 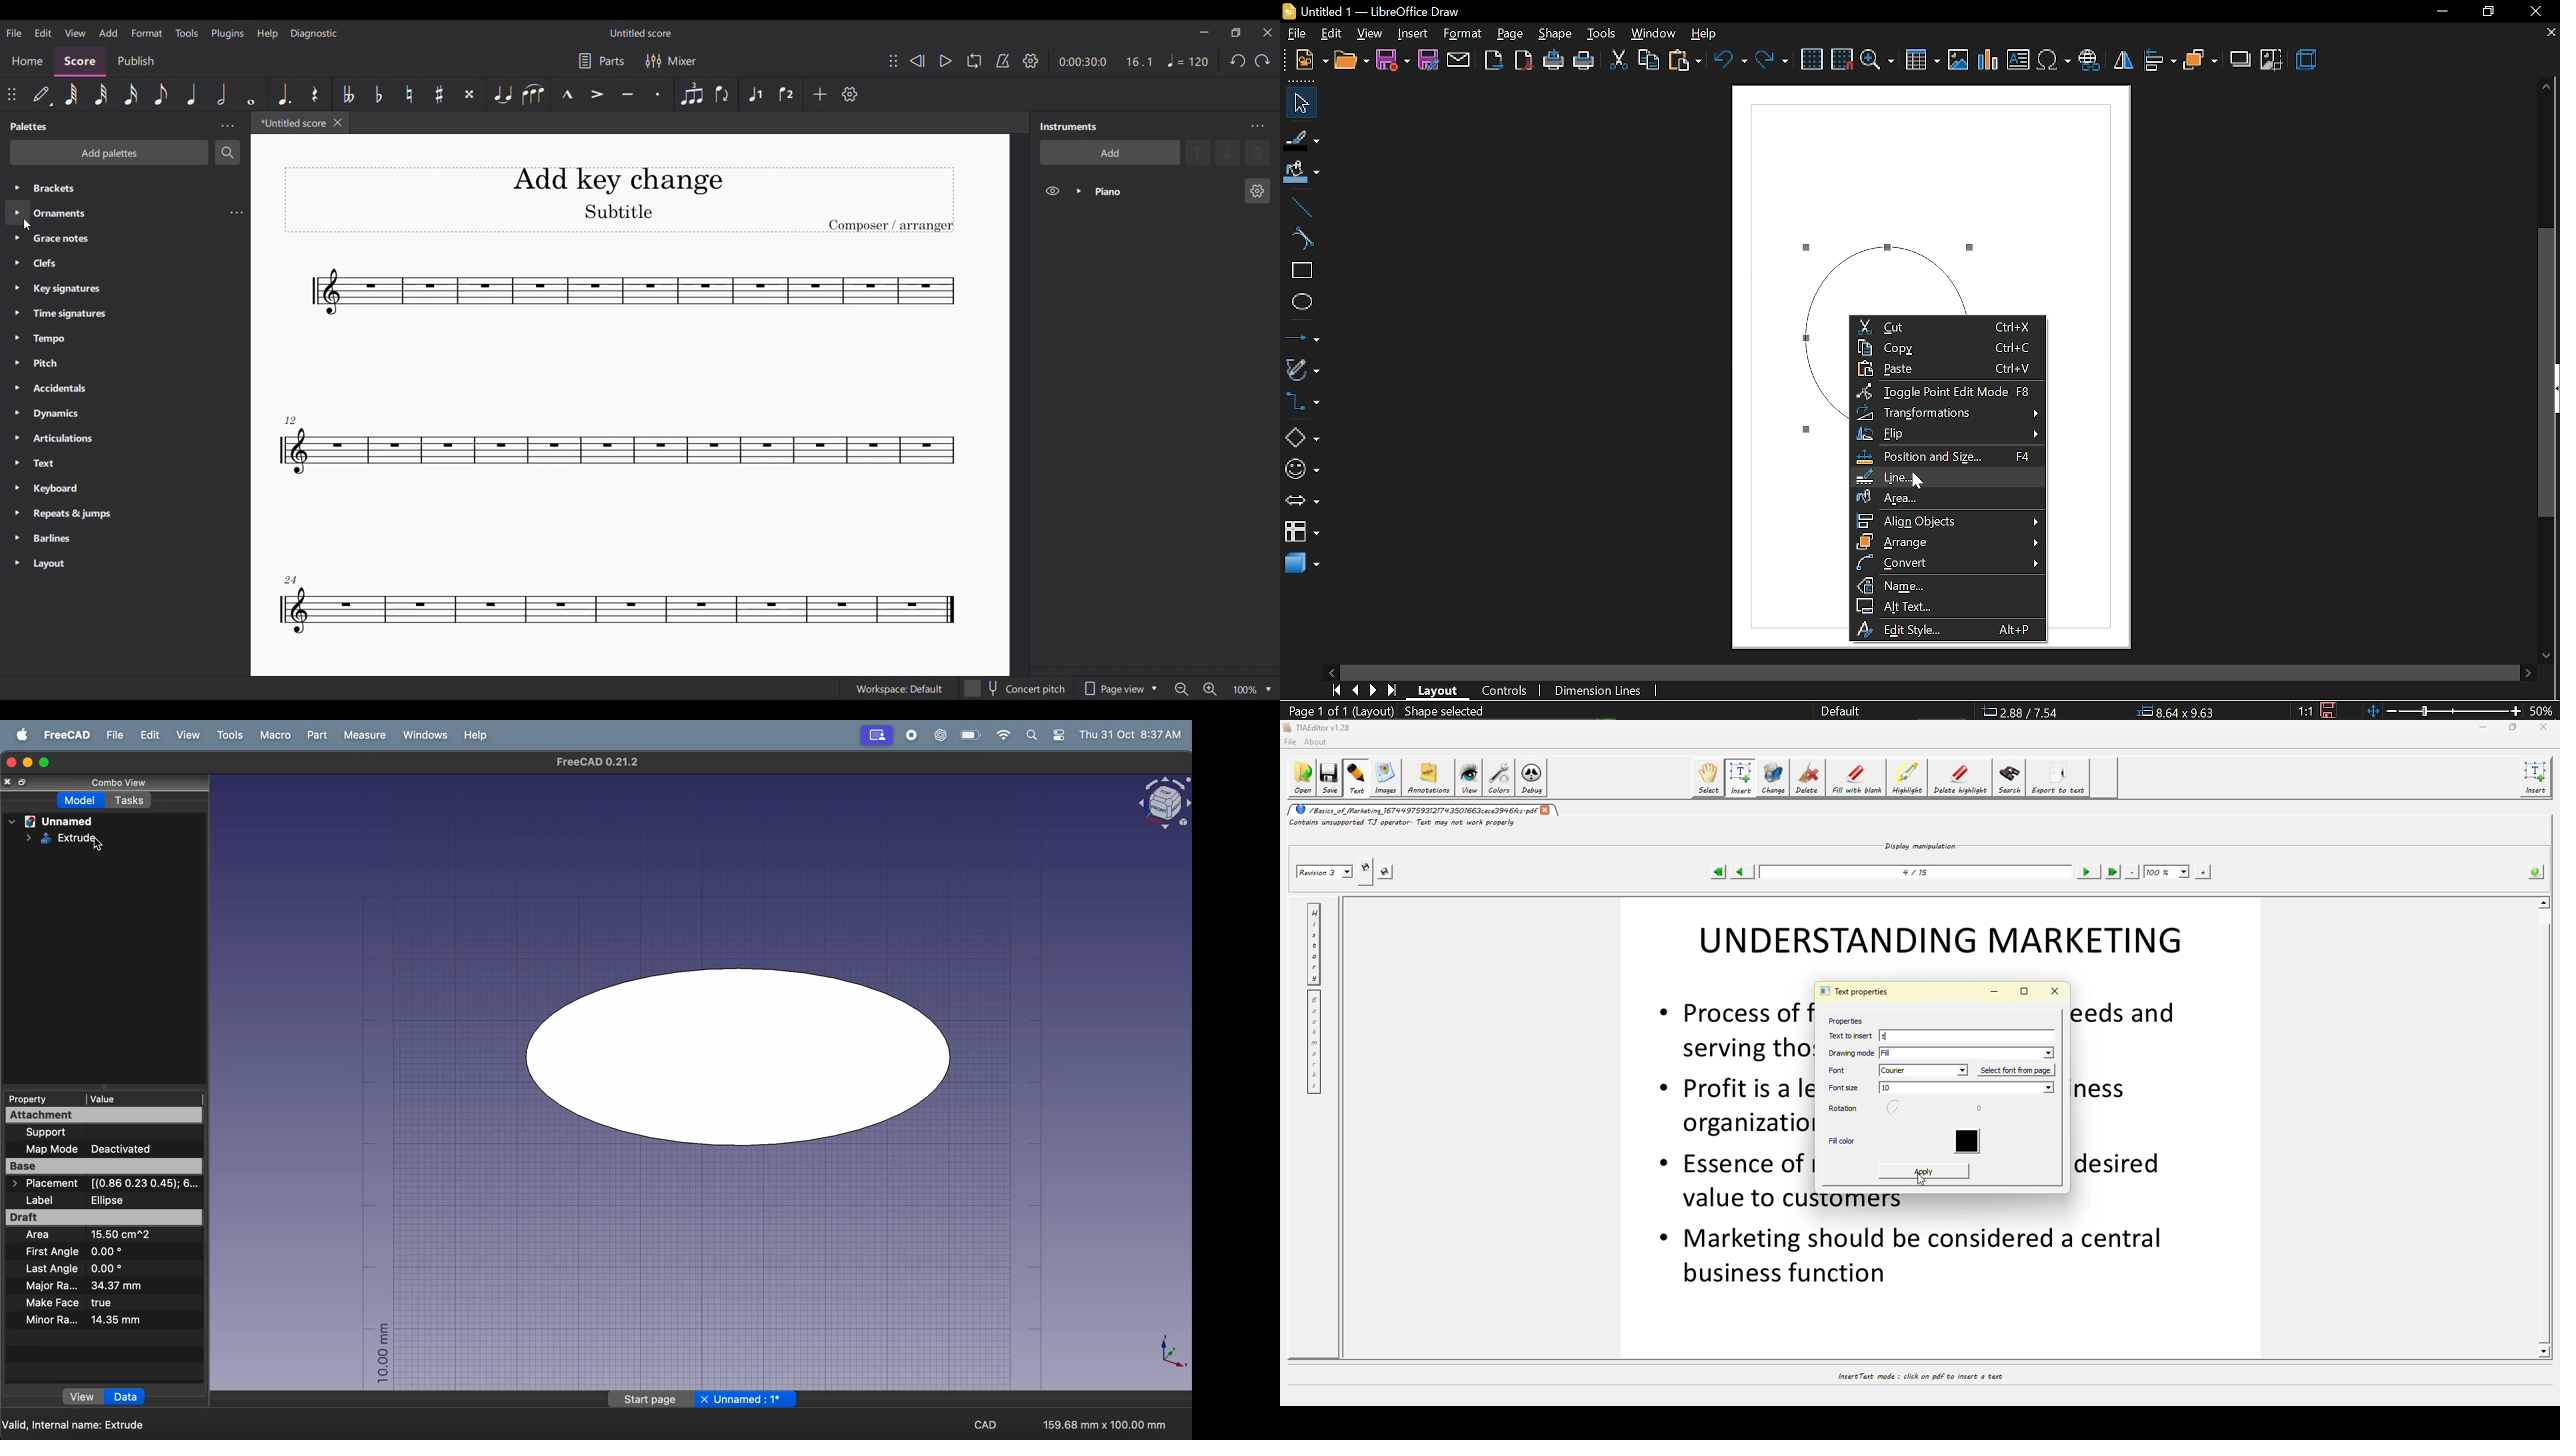 I want to click on Current instrument, so click(x=1164, y=191).